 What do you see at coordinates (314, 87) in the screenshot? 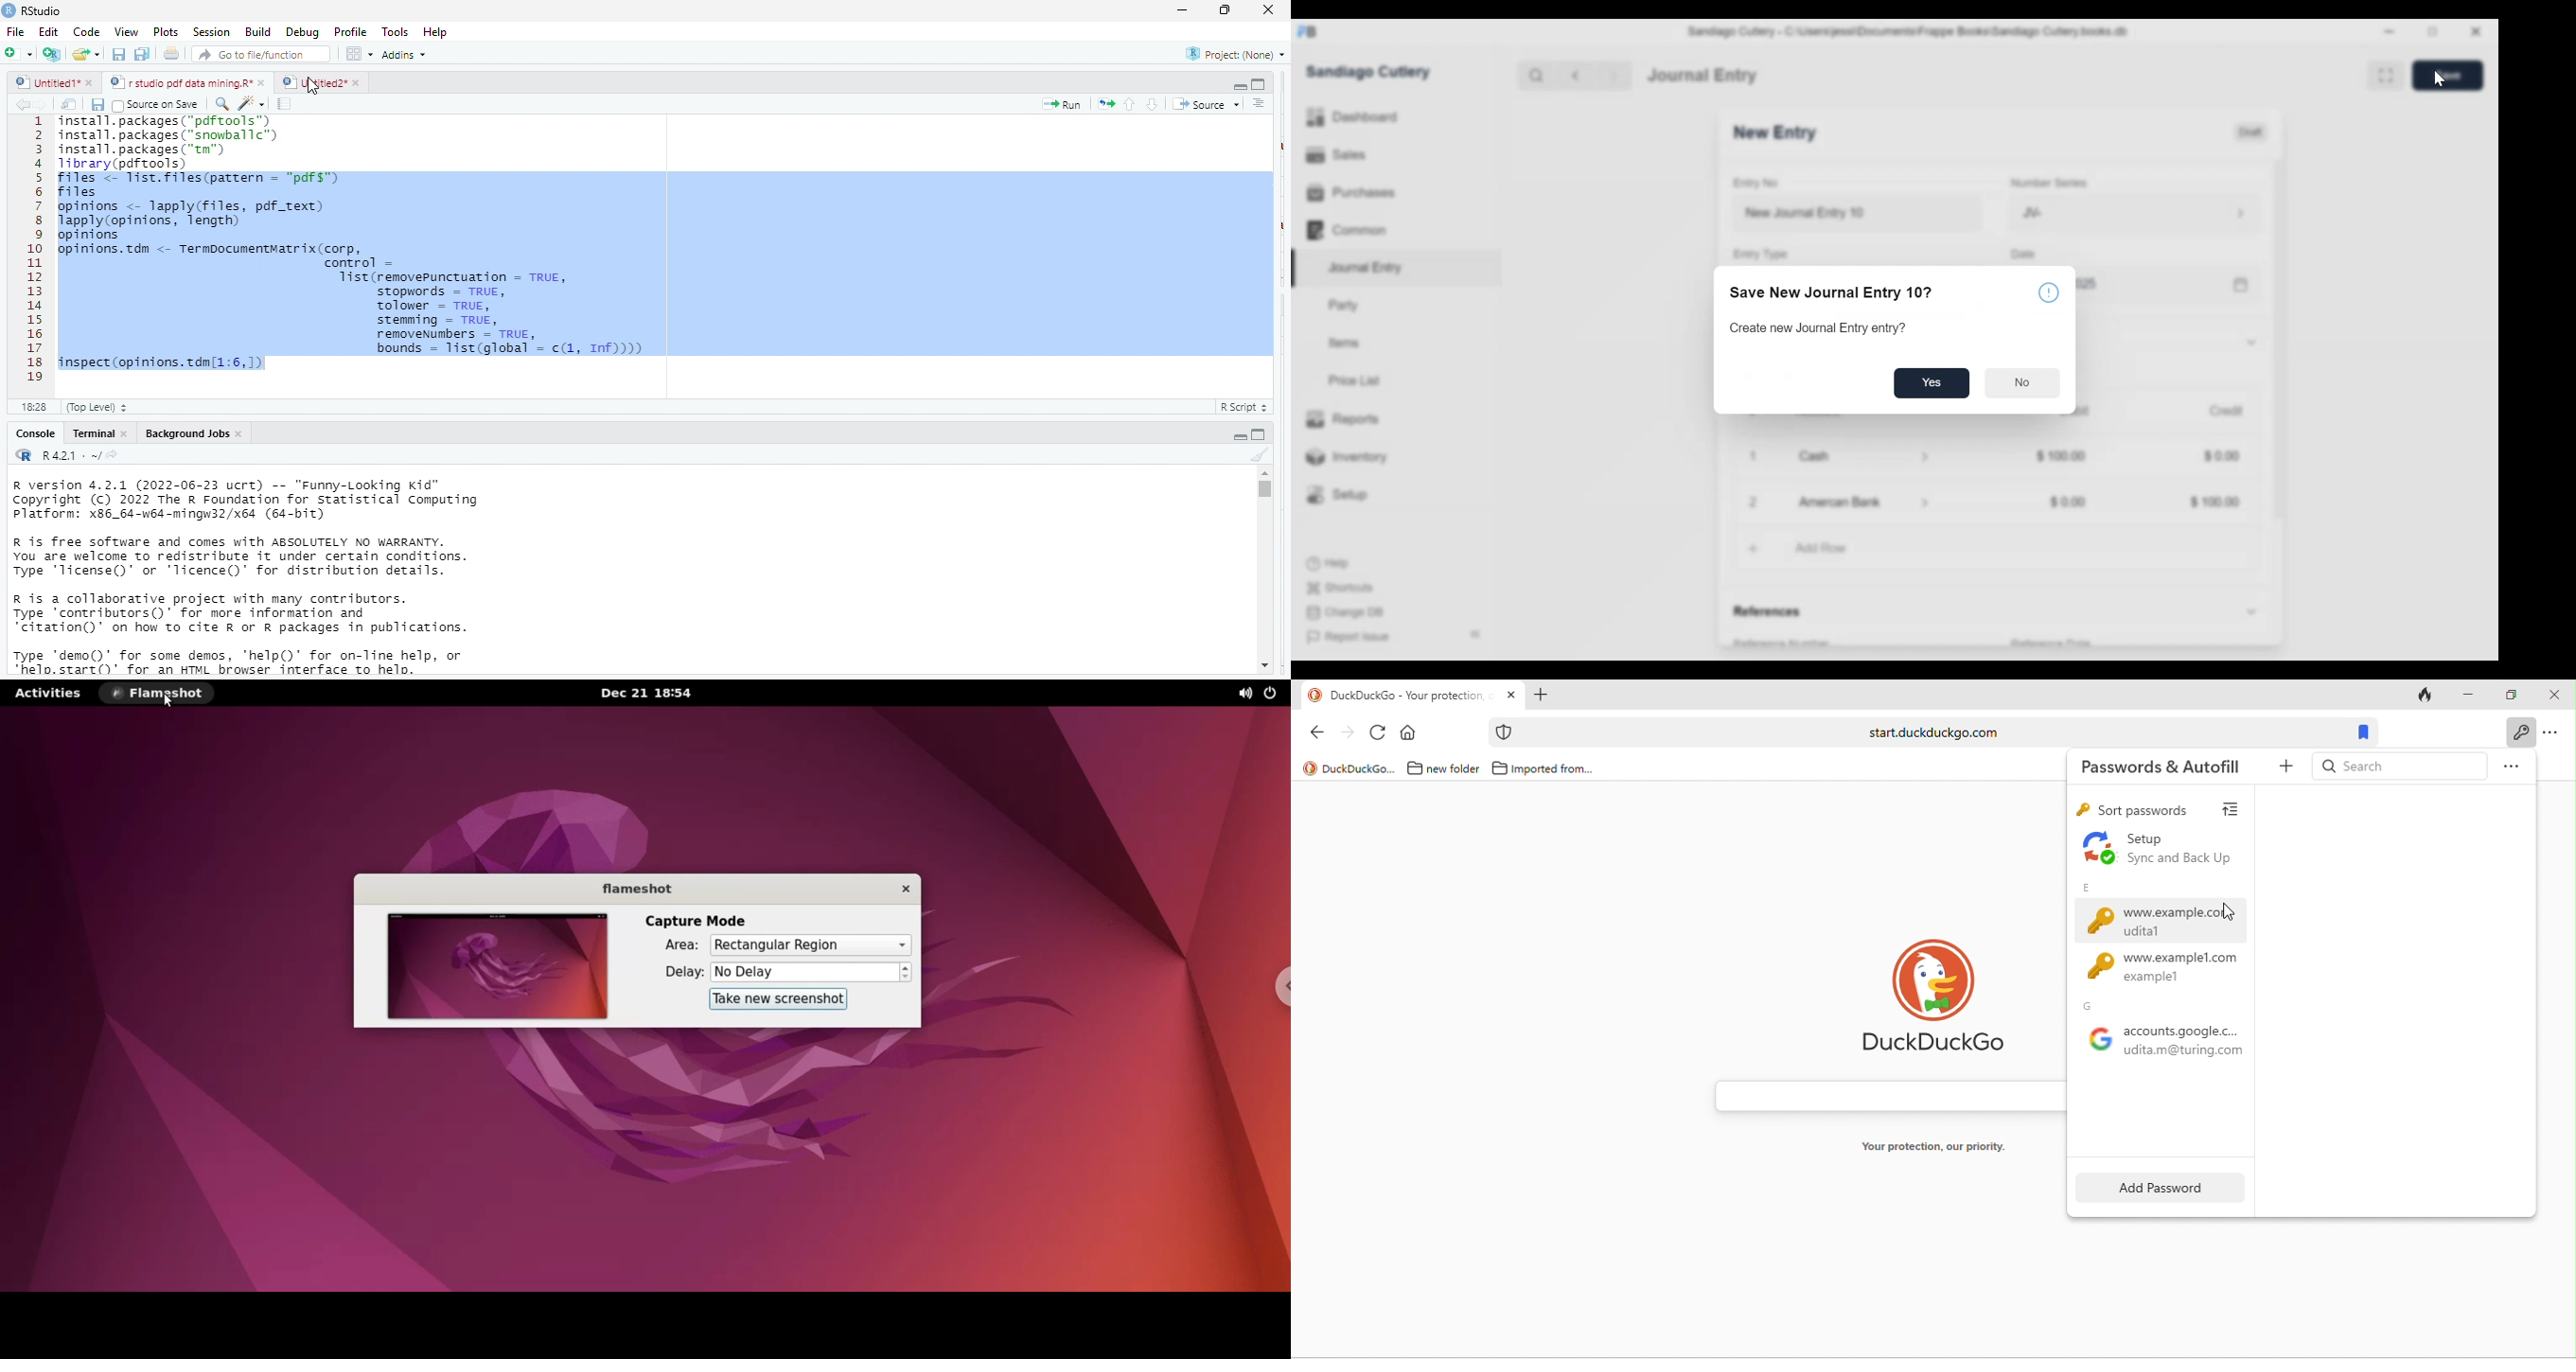
I see `cursor movement` at bounding box center [314, 87].